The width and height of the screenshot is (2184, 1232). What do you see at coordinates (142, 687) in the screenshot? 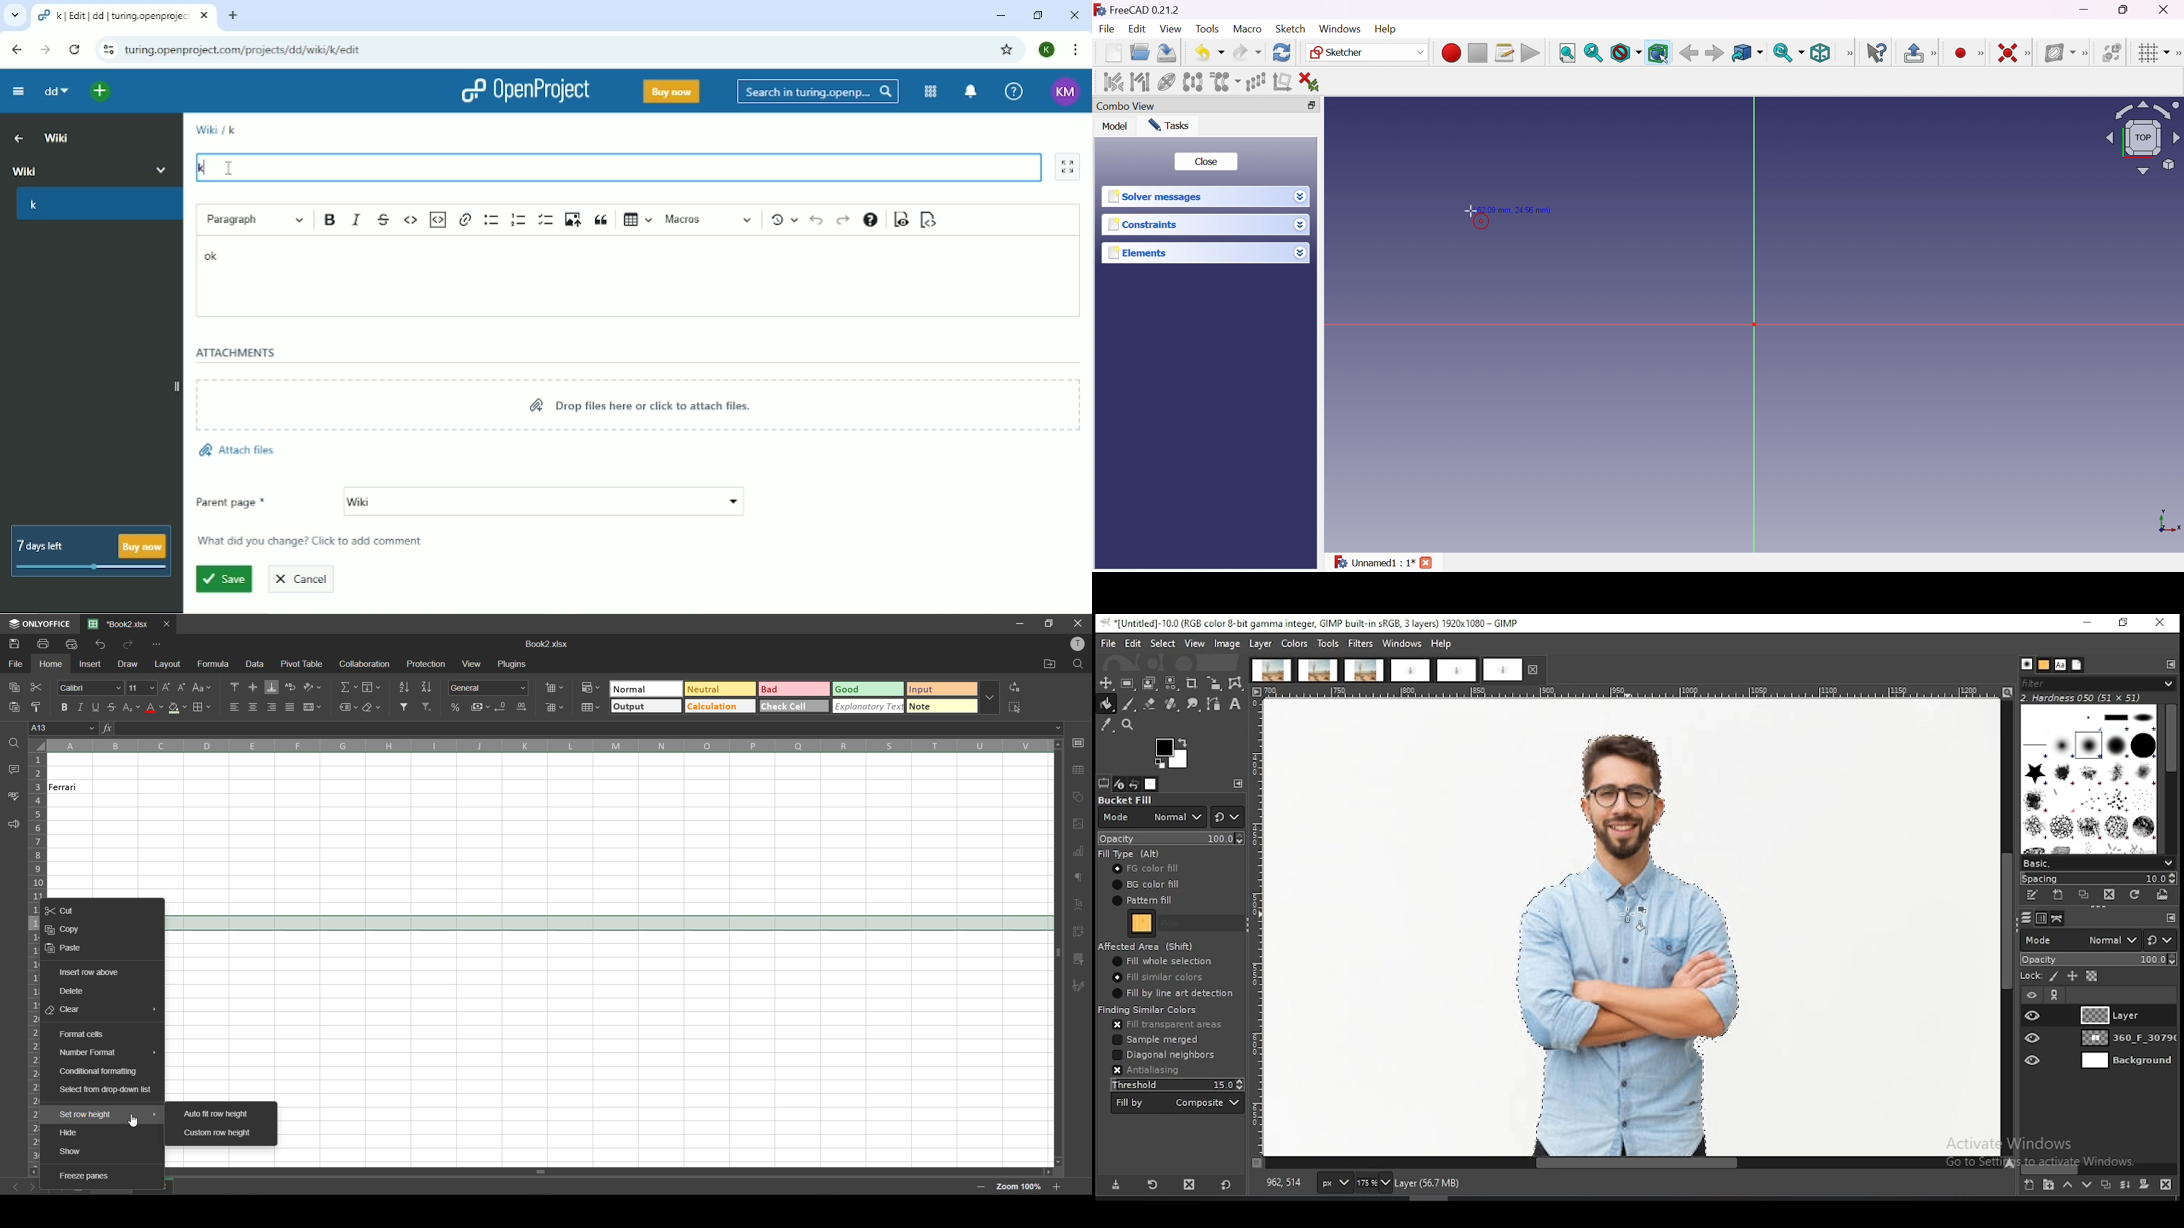
I see `font size` at bounding box center [142, 687].